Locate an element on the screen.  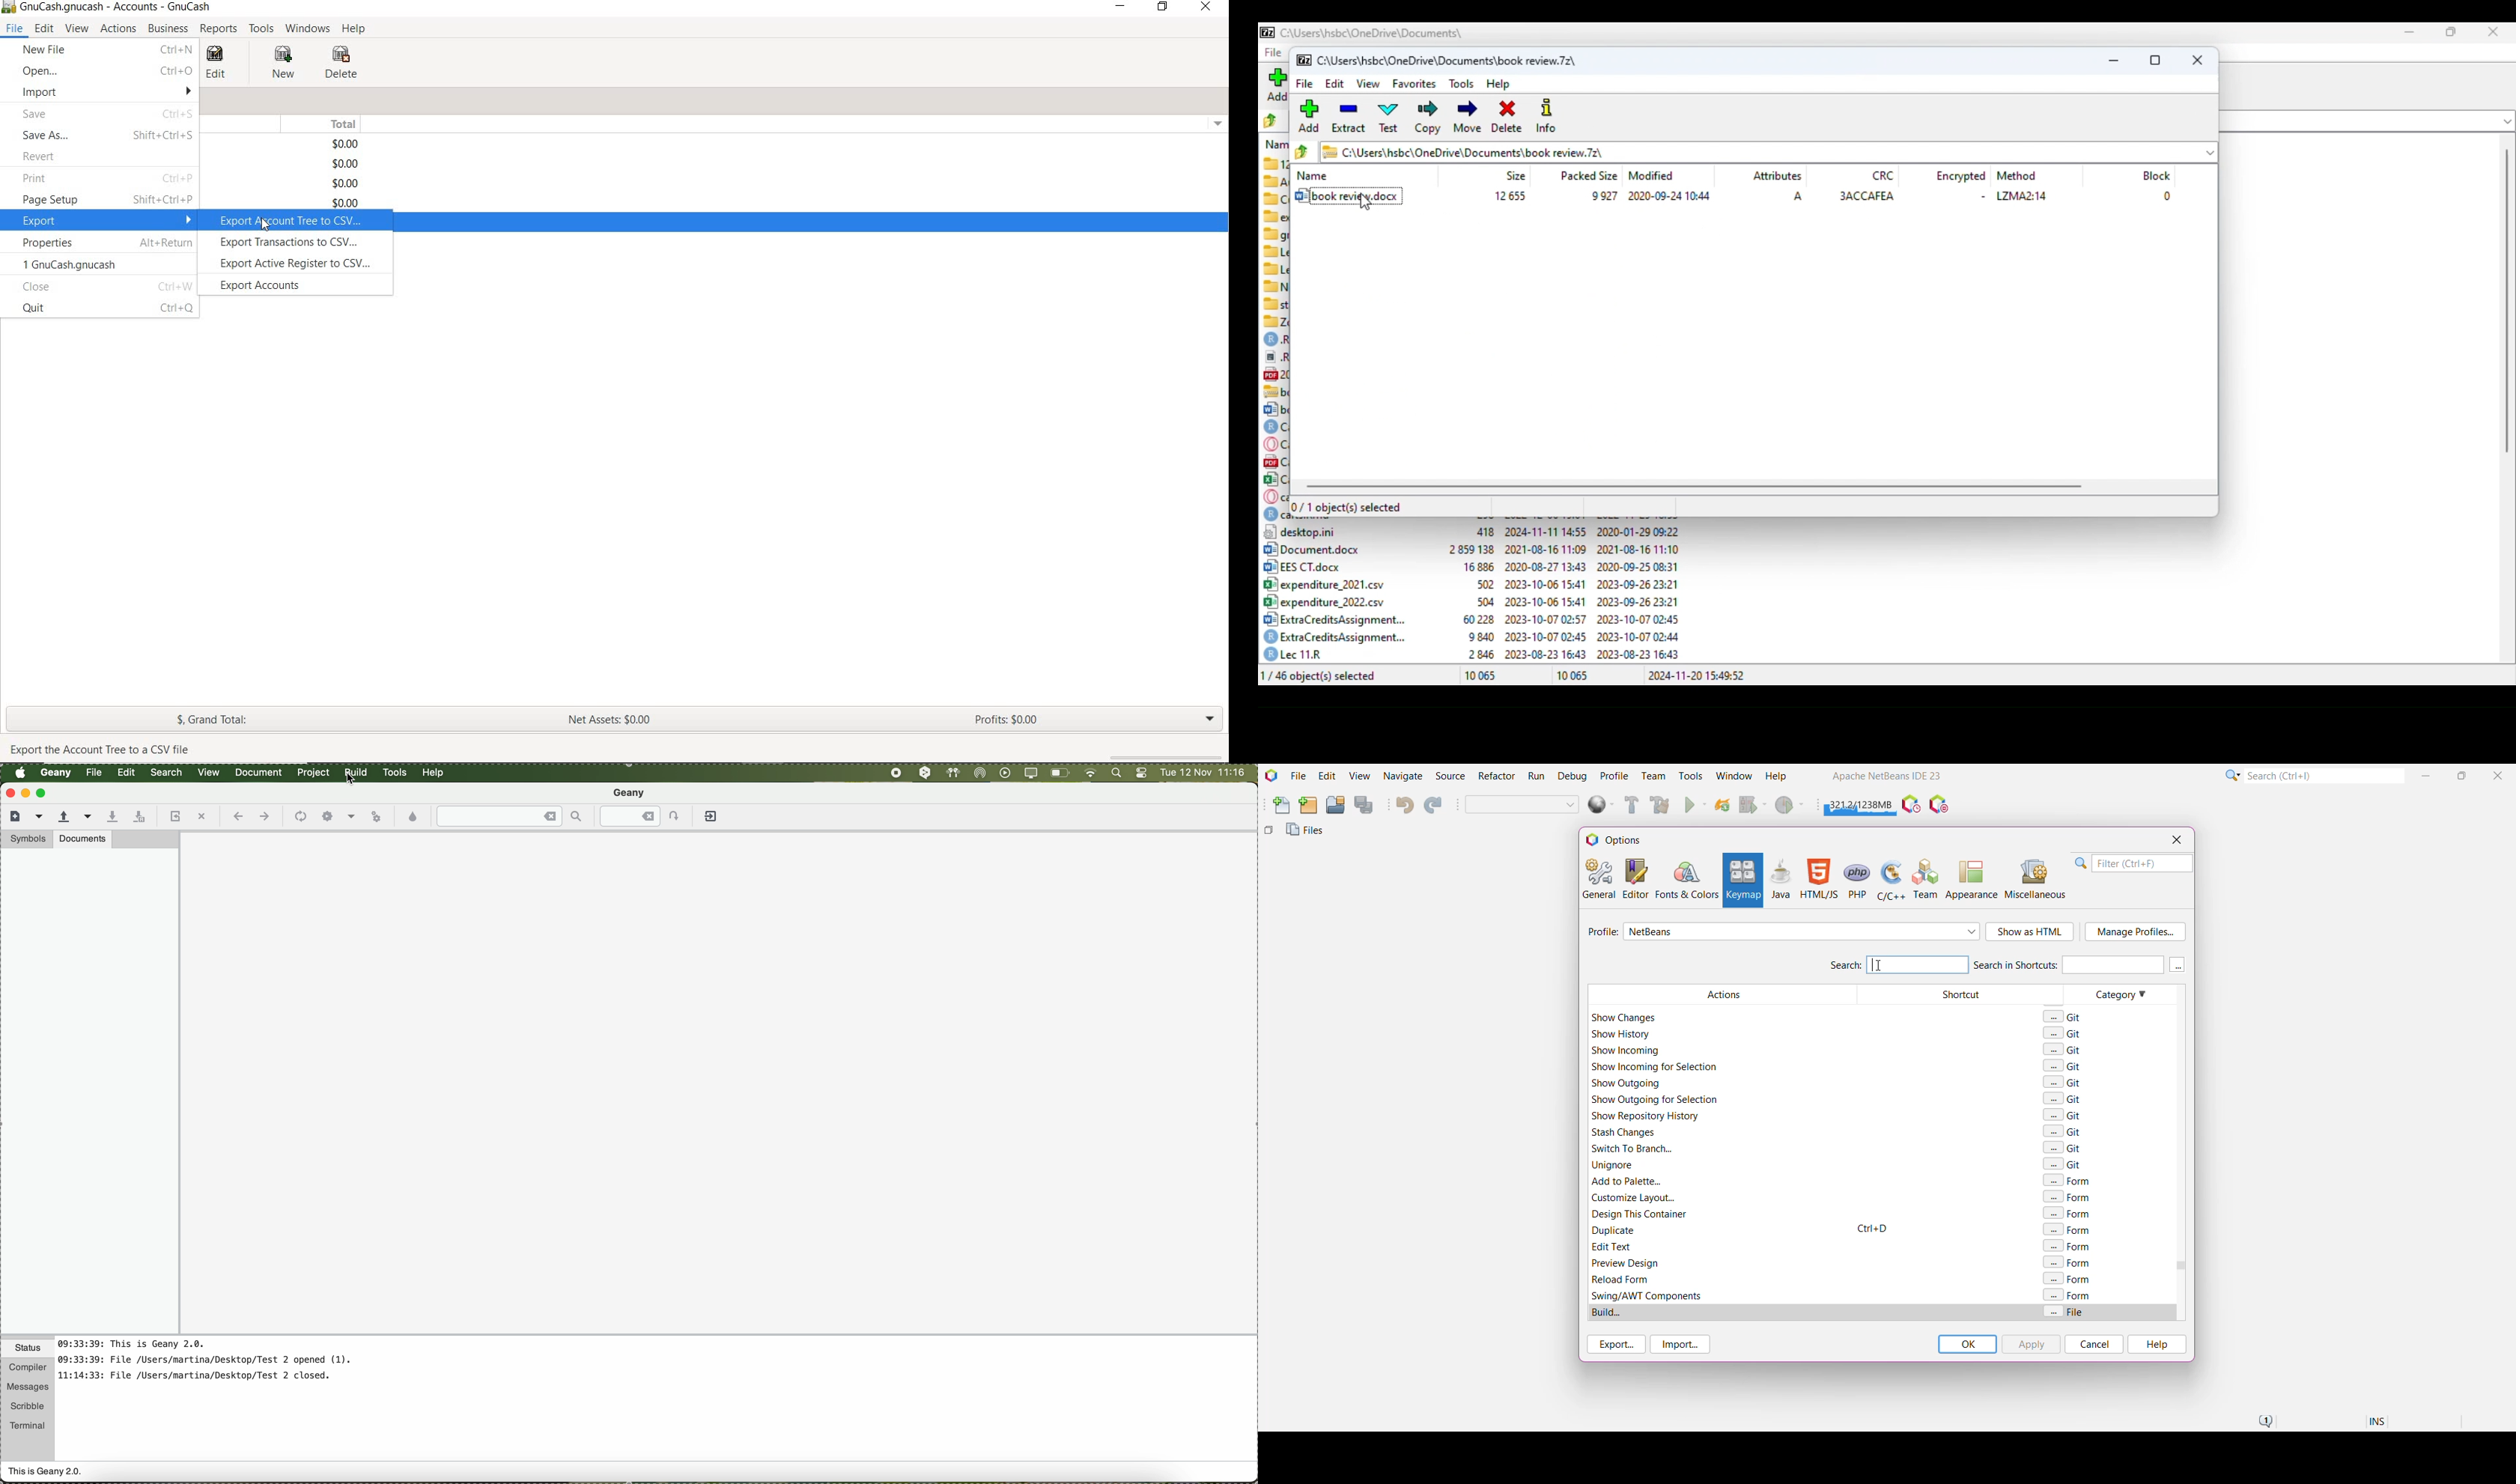
modified is located at coordinates (1652, 175).